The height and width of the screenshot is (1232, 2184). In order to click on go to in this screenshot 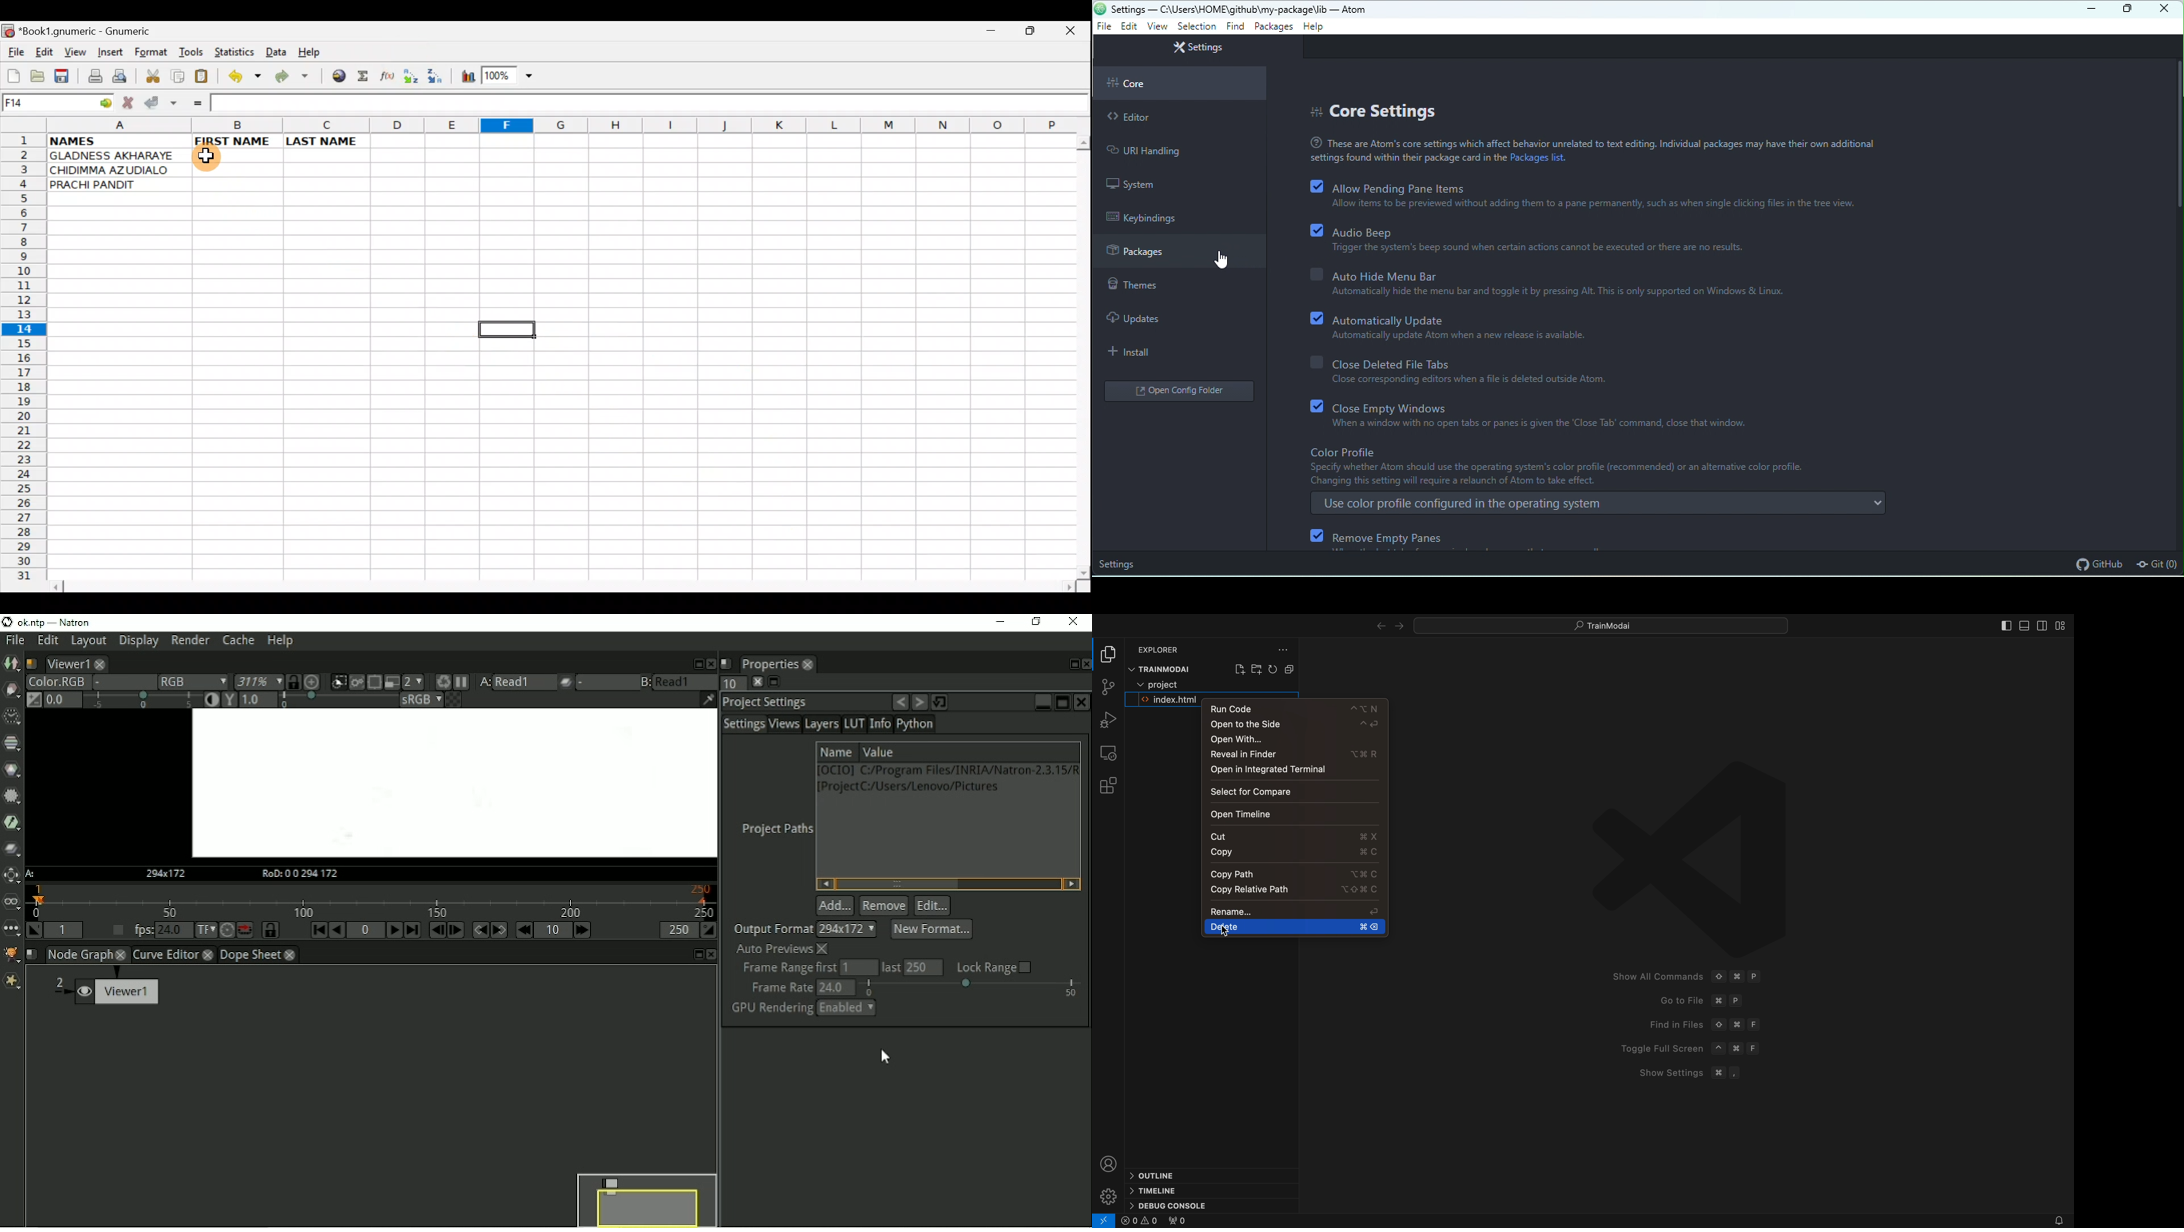, I will do `click(105, 101)`.